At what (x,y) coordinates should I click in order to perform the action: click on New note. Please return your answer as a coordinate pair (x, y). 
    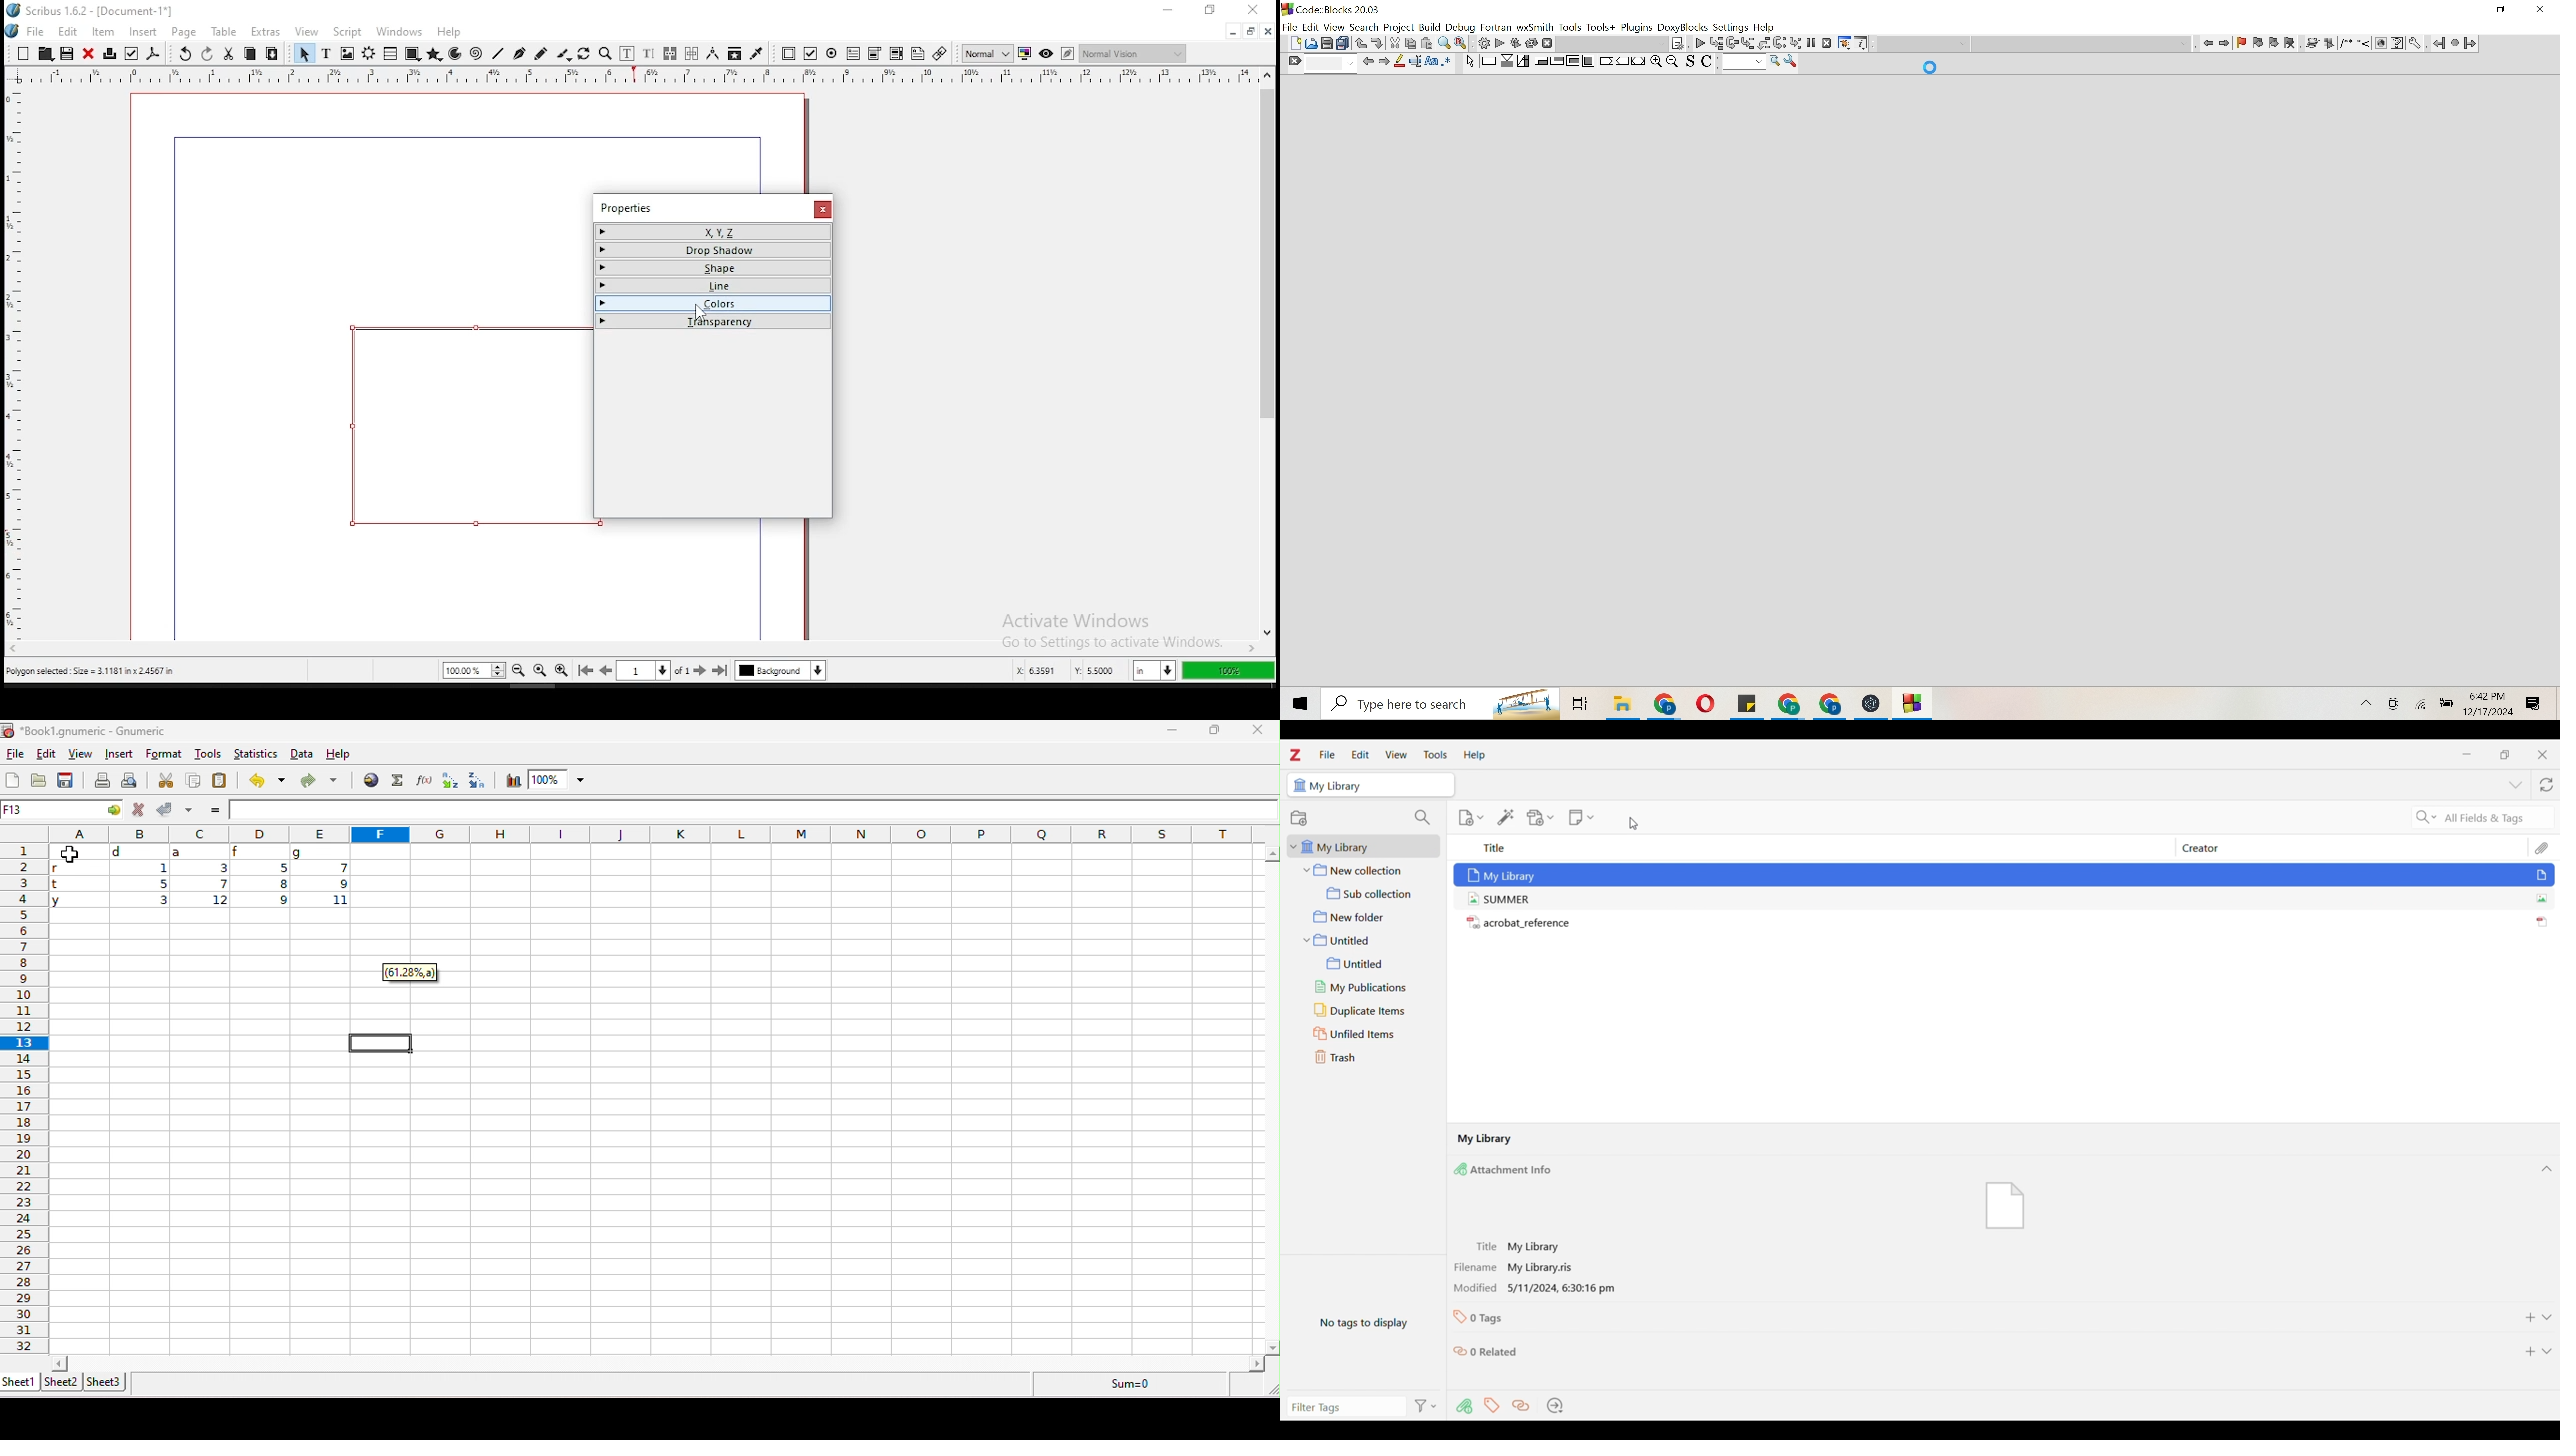
    Looking at the image, I should click on (1579, 818).